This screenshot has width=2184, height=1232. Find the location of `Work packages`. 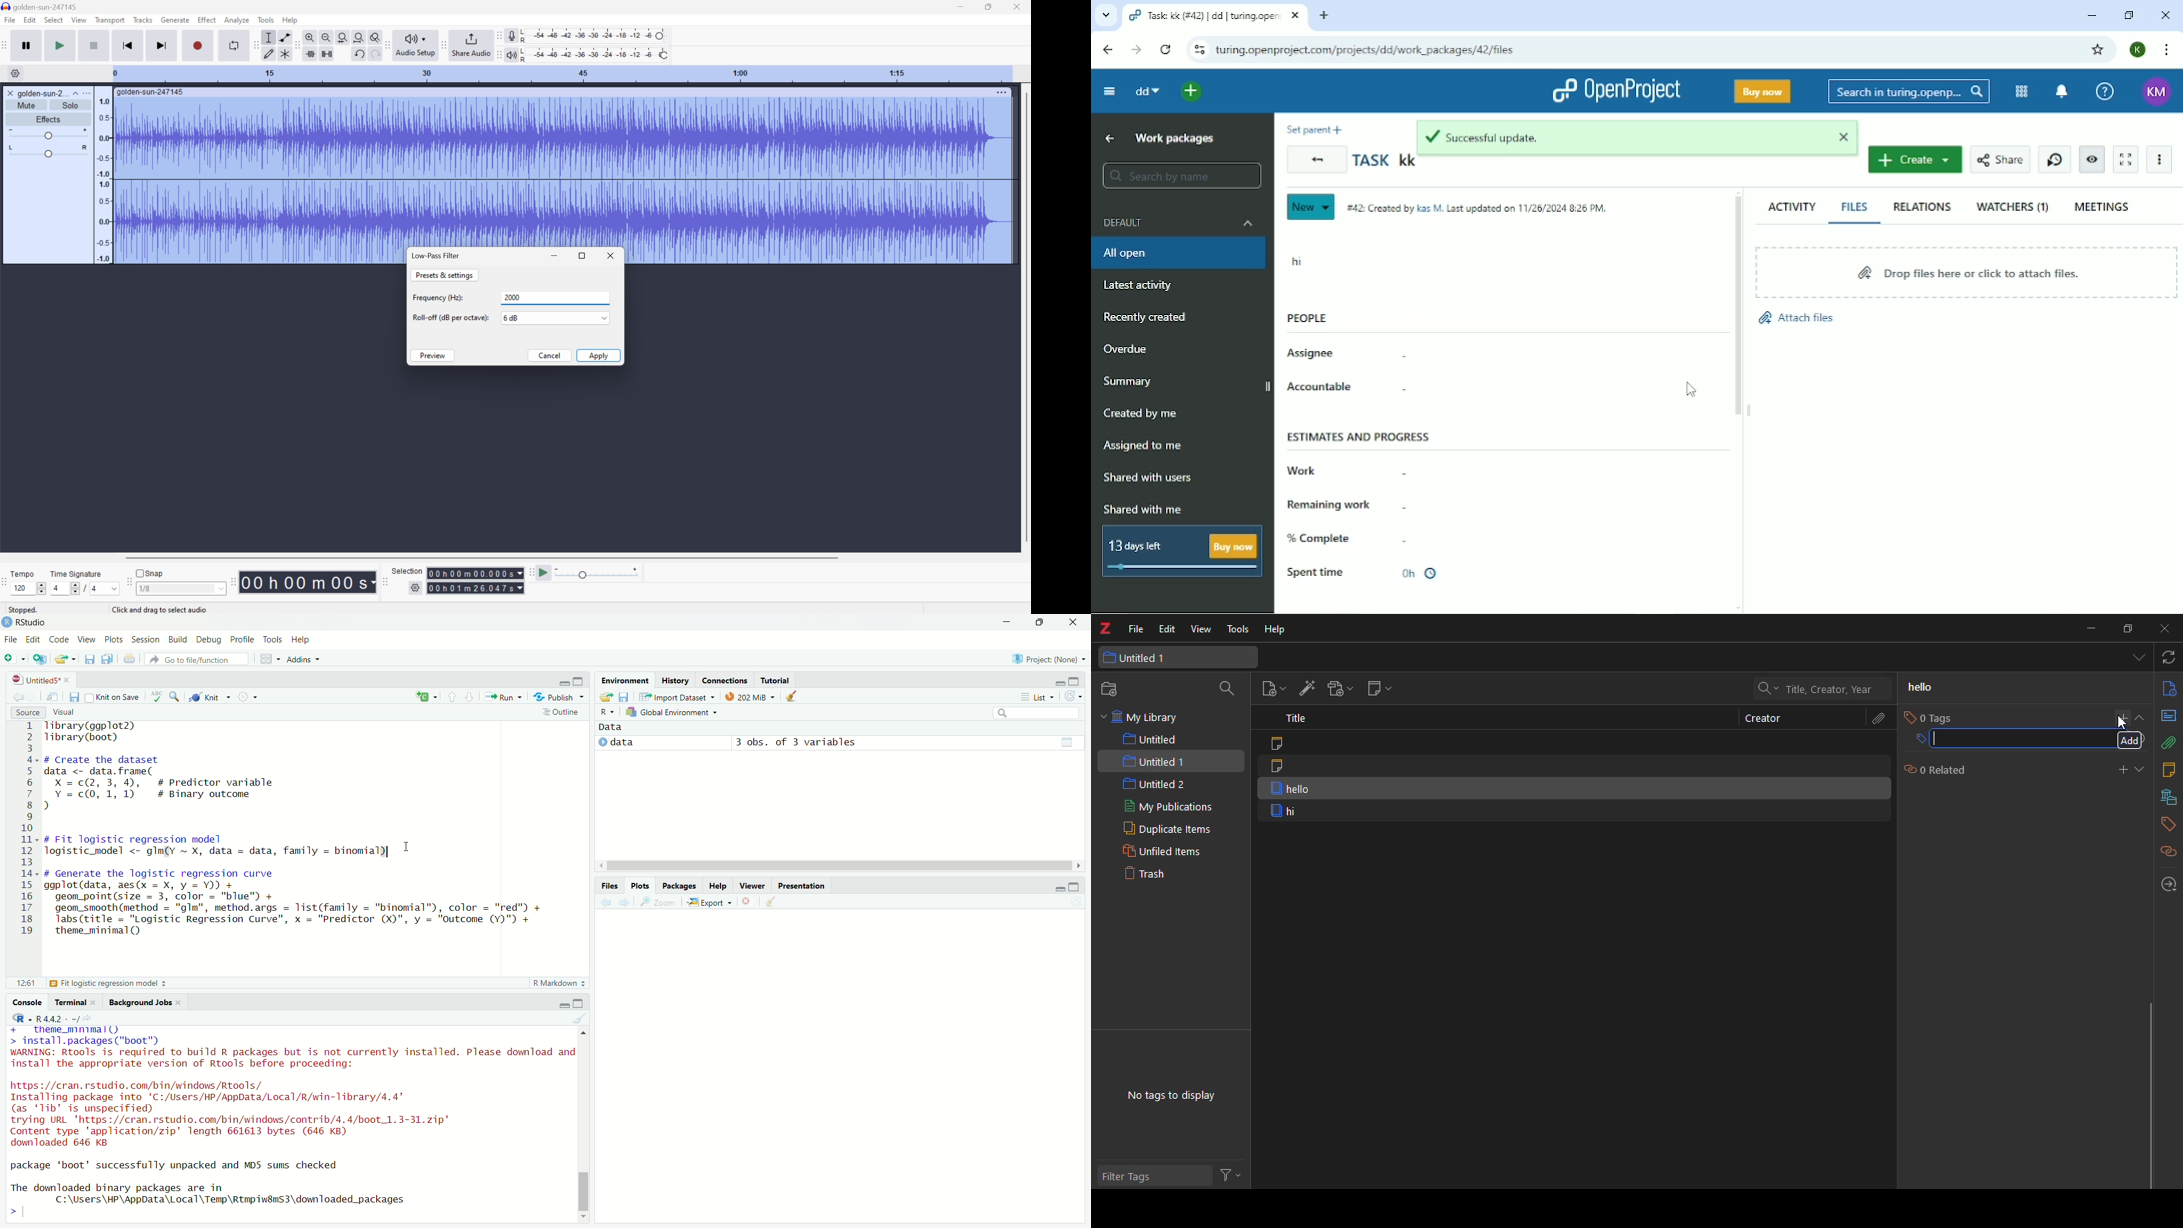

Work packages is located at coordinates (1174, 139).